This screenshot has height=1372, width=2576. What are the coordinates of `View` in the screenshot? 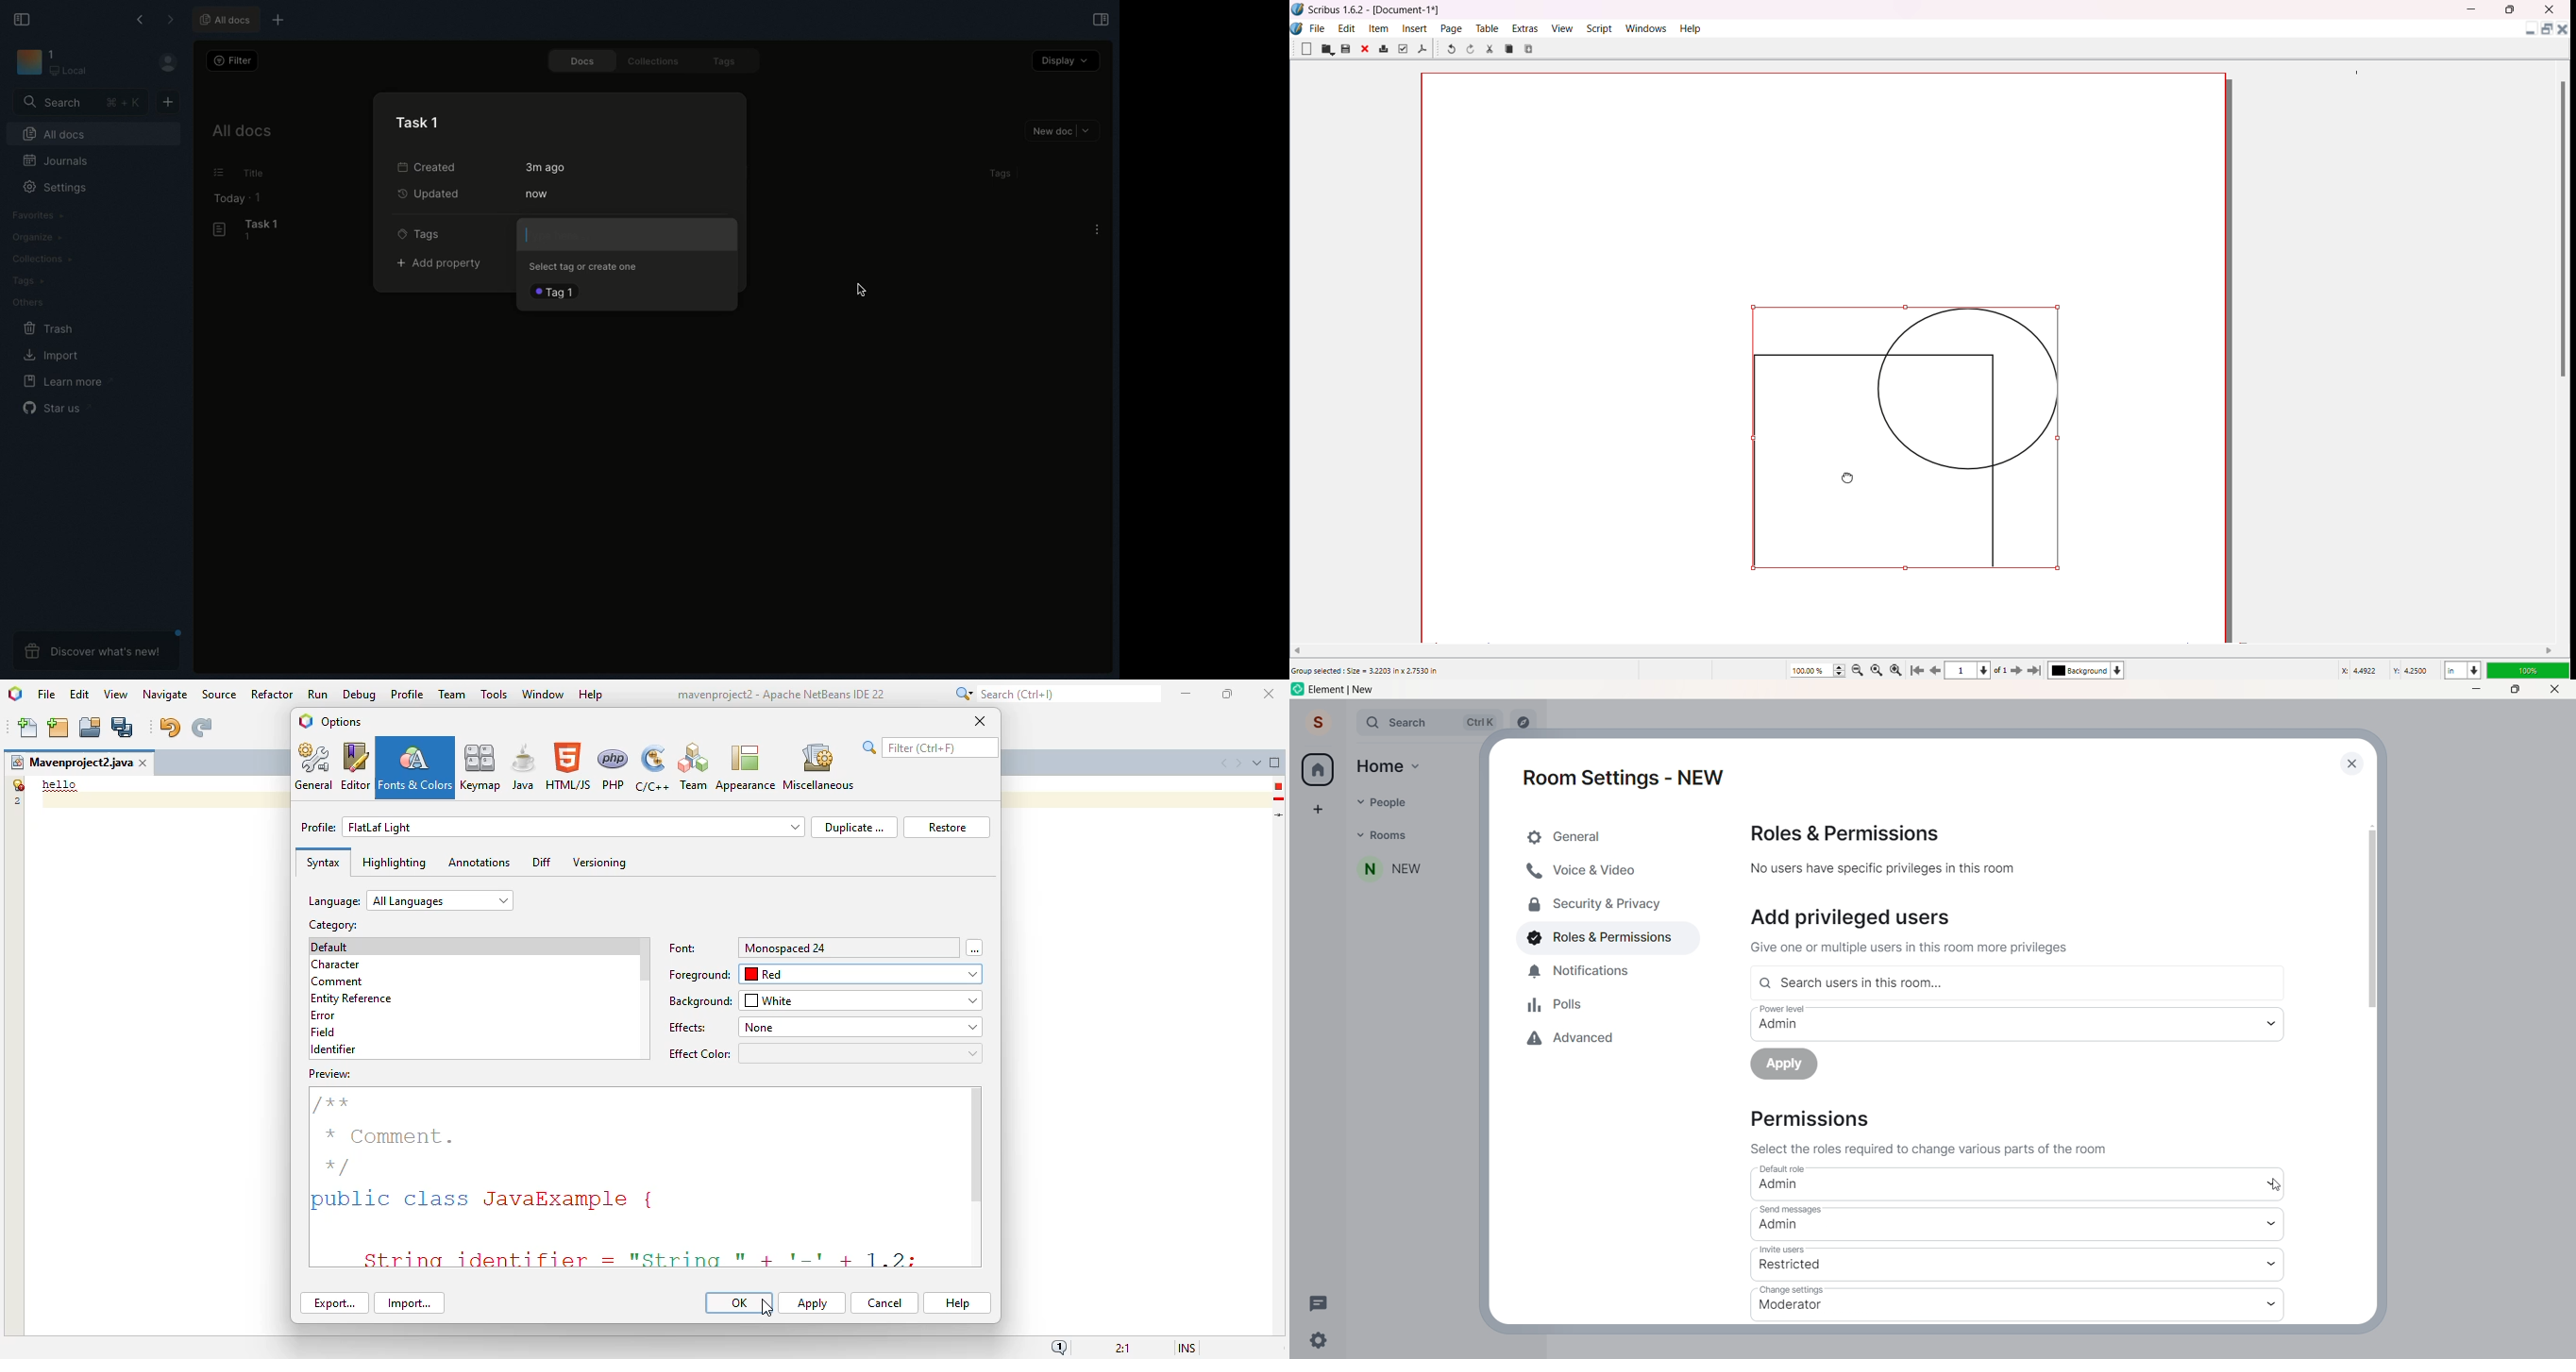 It's located at (1561, 27).